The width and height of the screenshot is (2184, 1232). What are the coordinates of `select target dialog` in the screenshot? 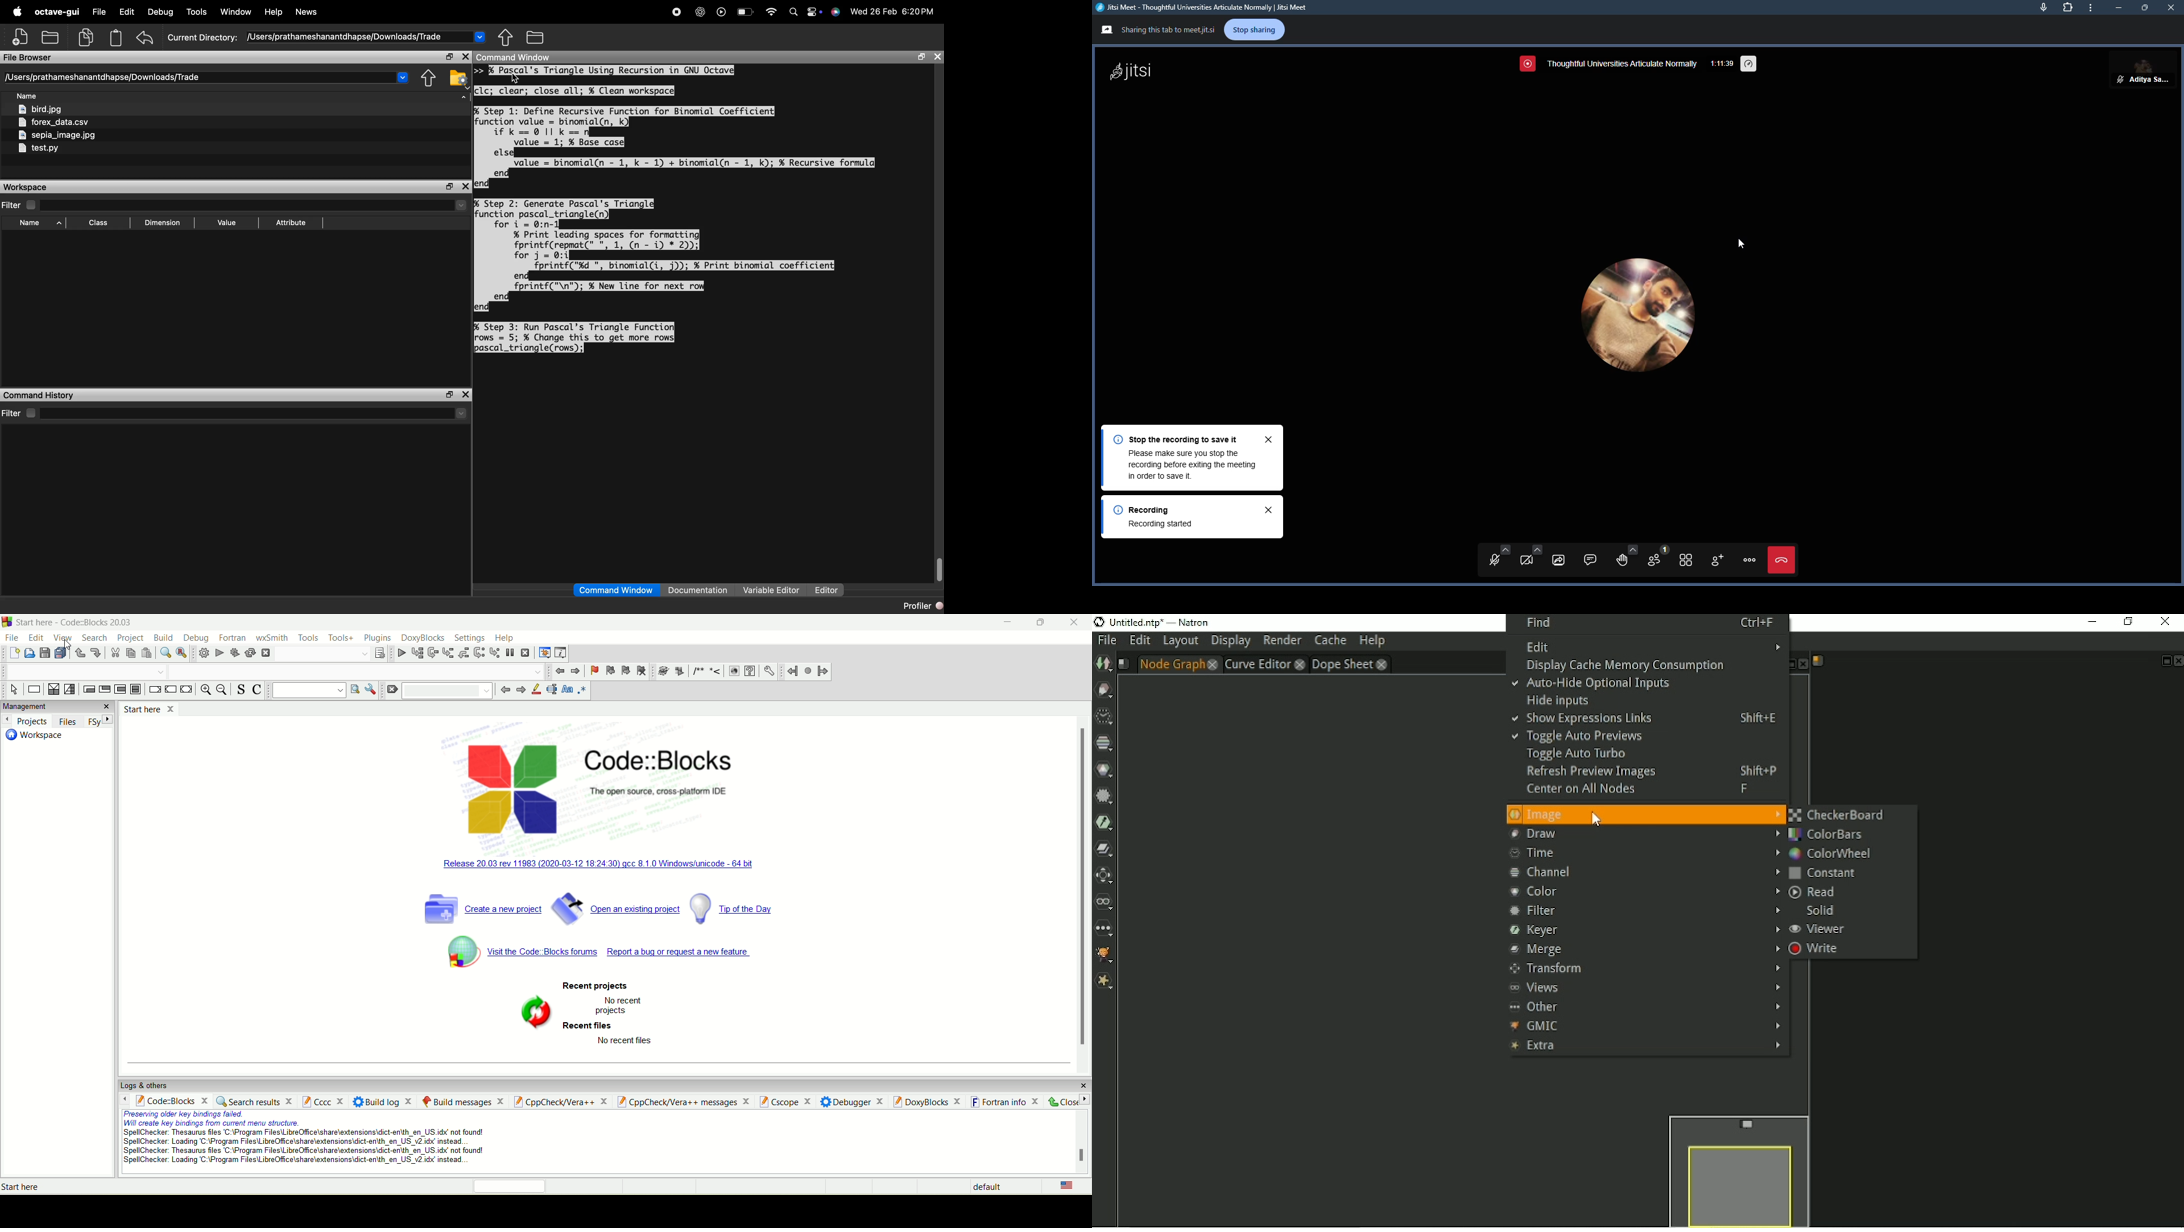 It's located at (379, 653).